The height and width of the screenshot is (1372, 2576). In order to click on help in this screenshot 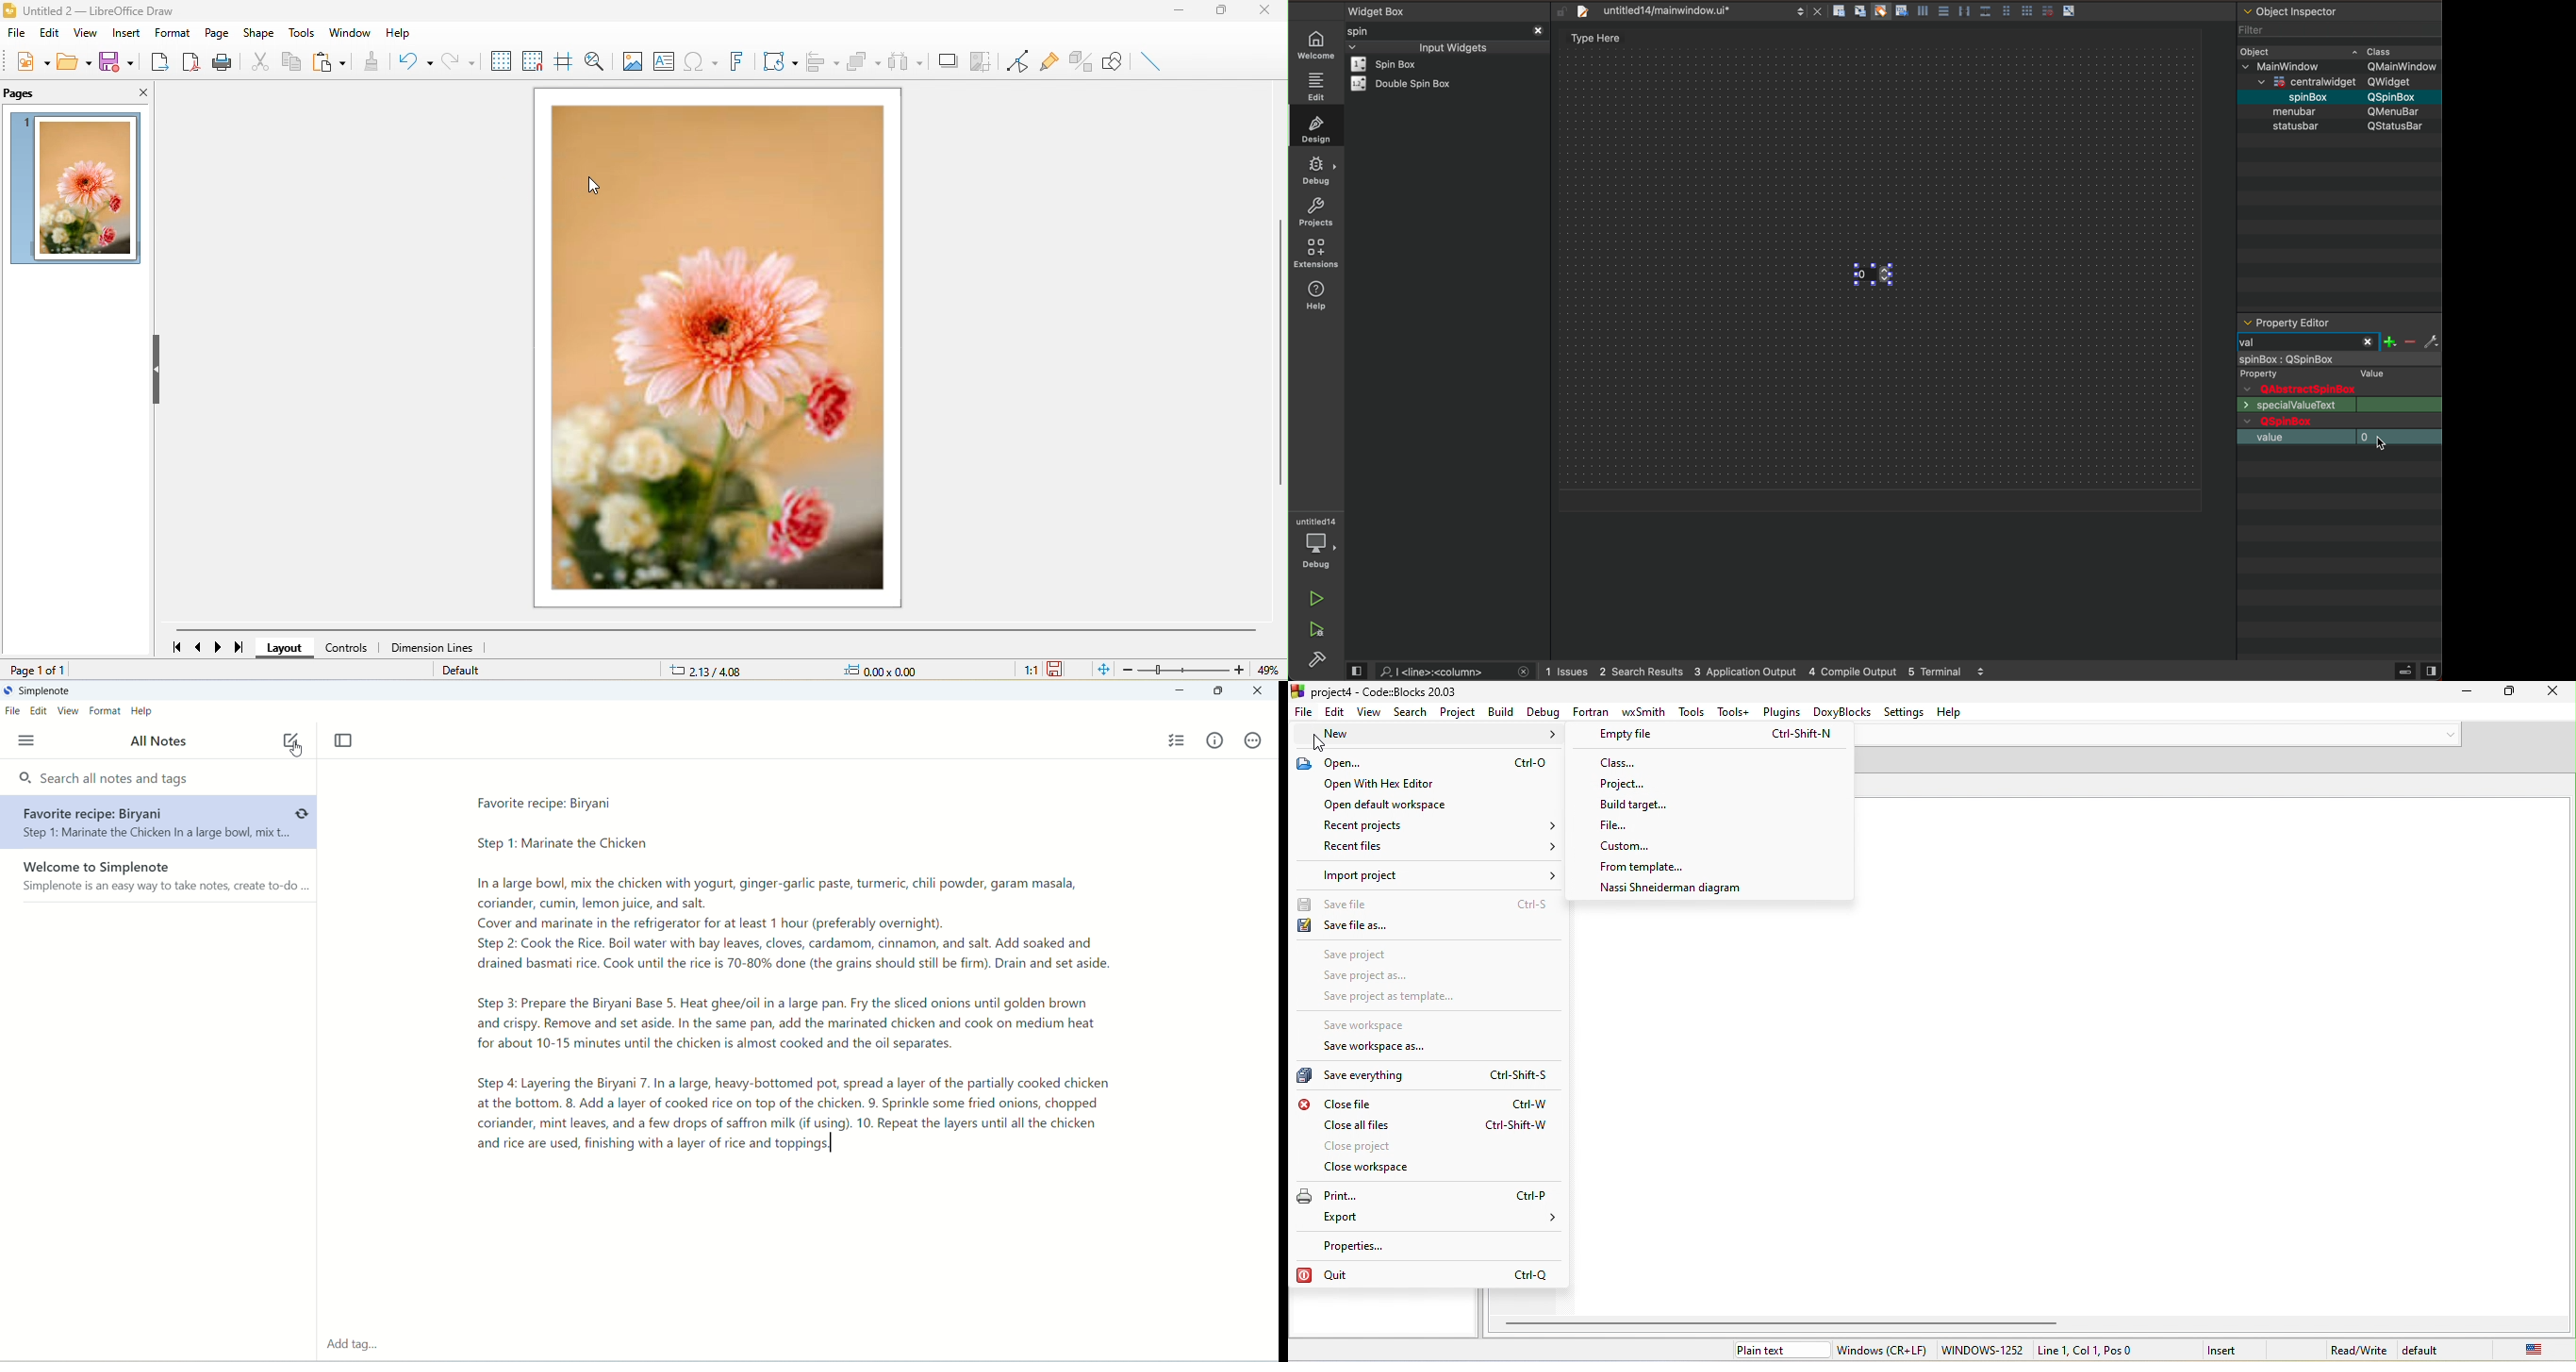, I will do `click(1961, 714)`.